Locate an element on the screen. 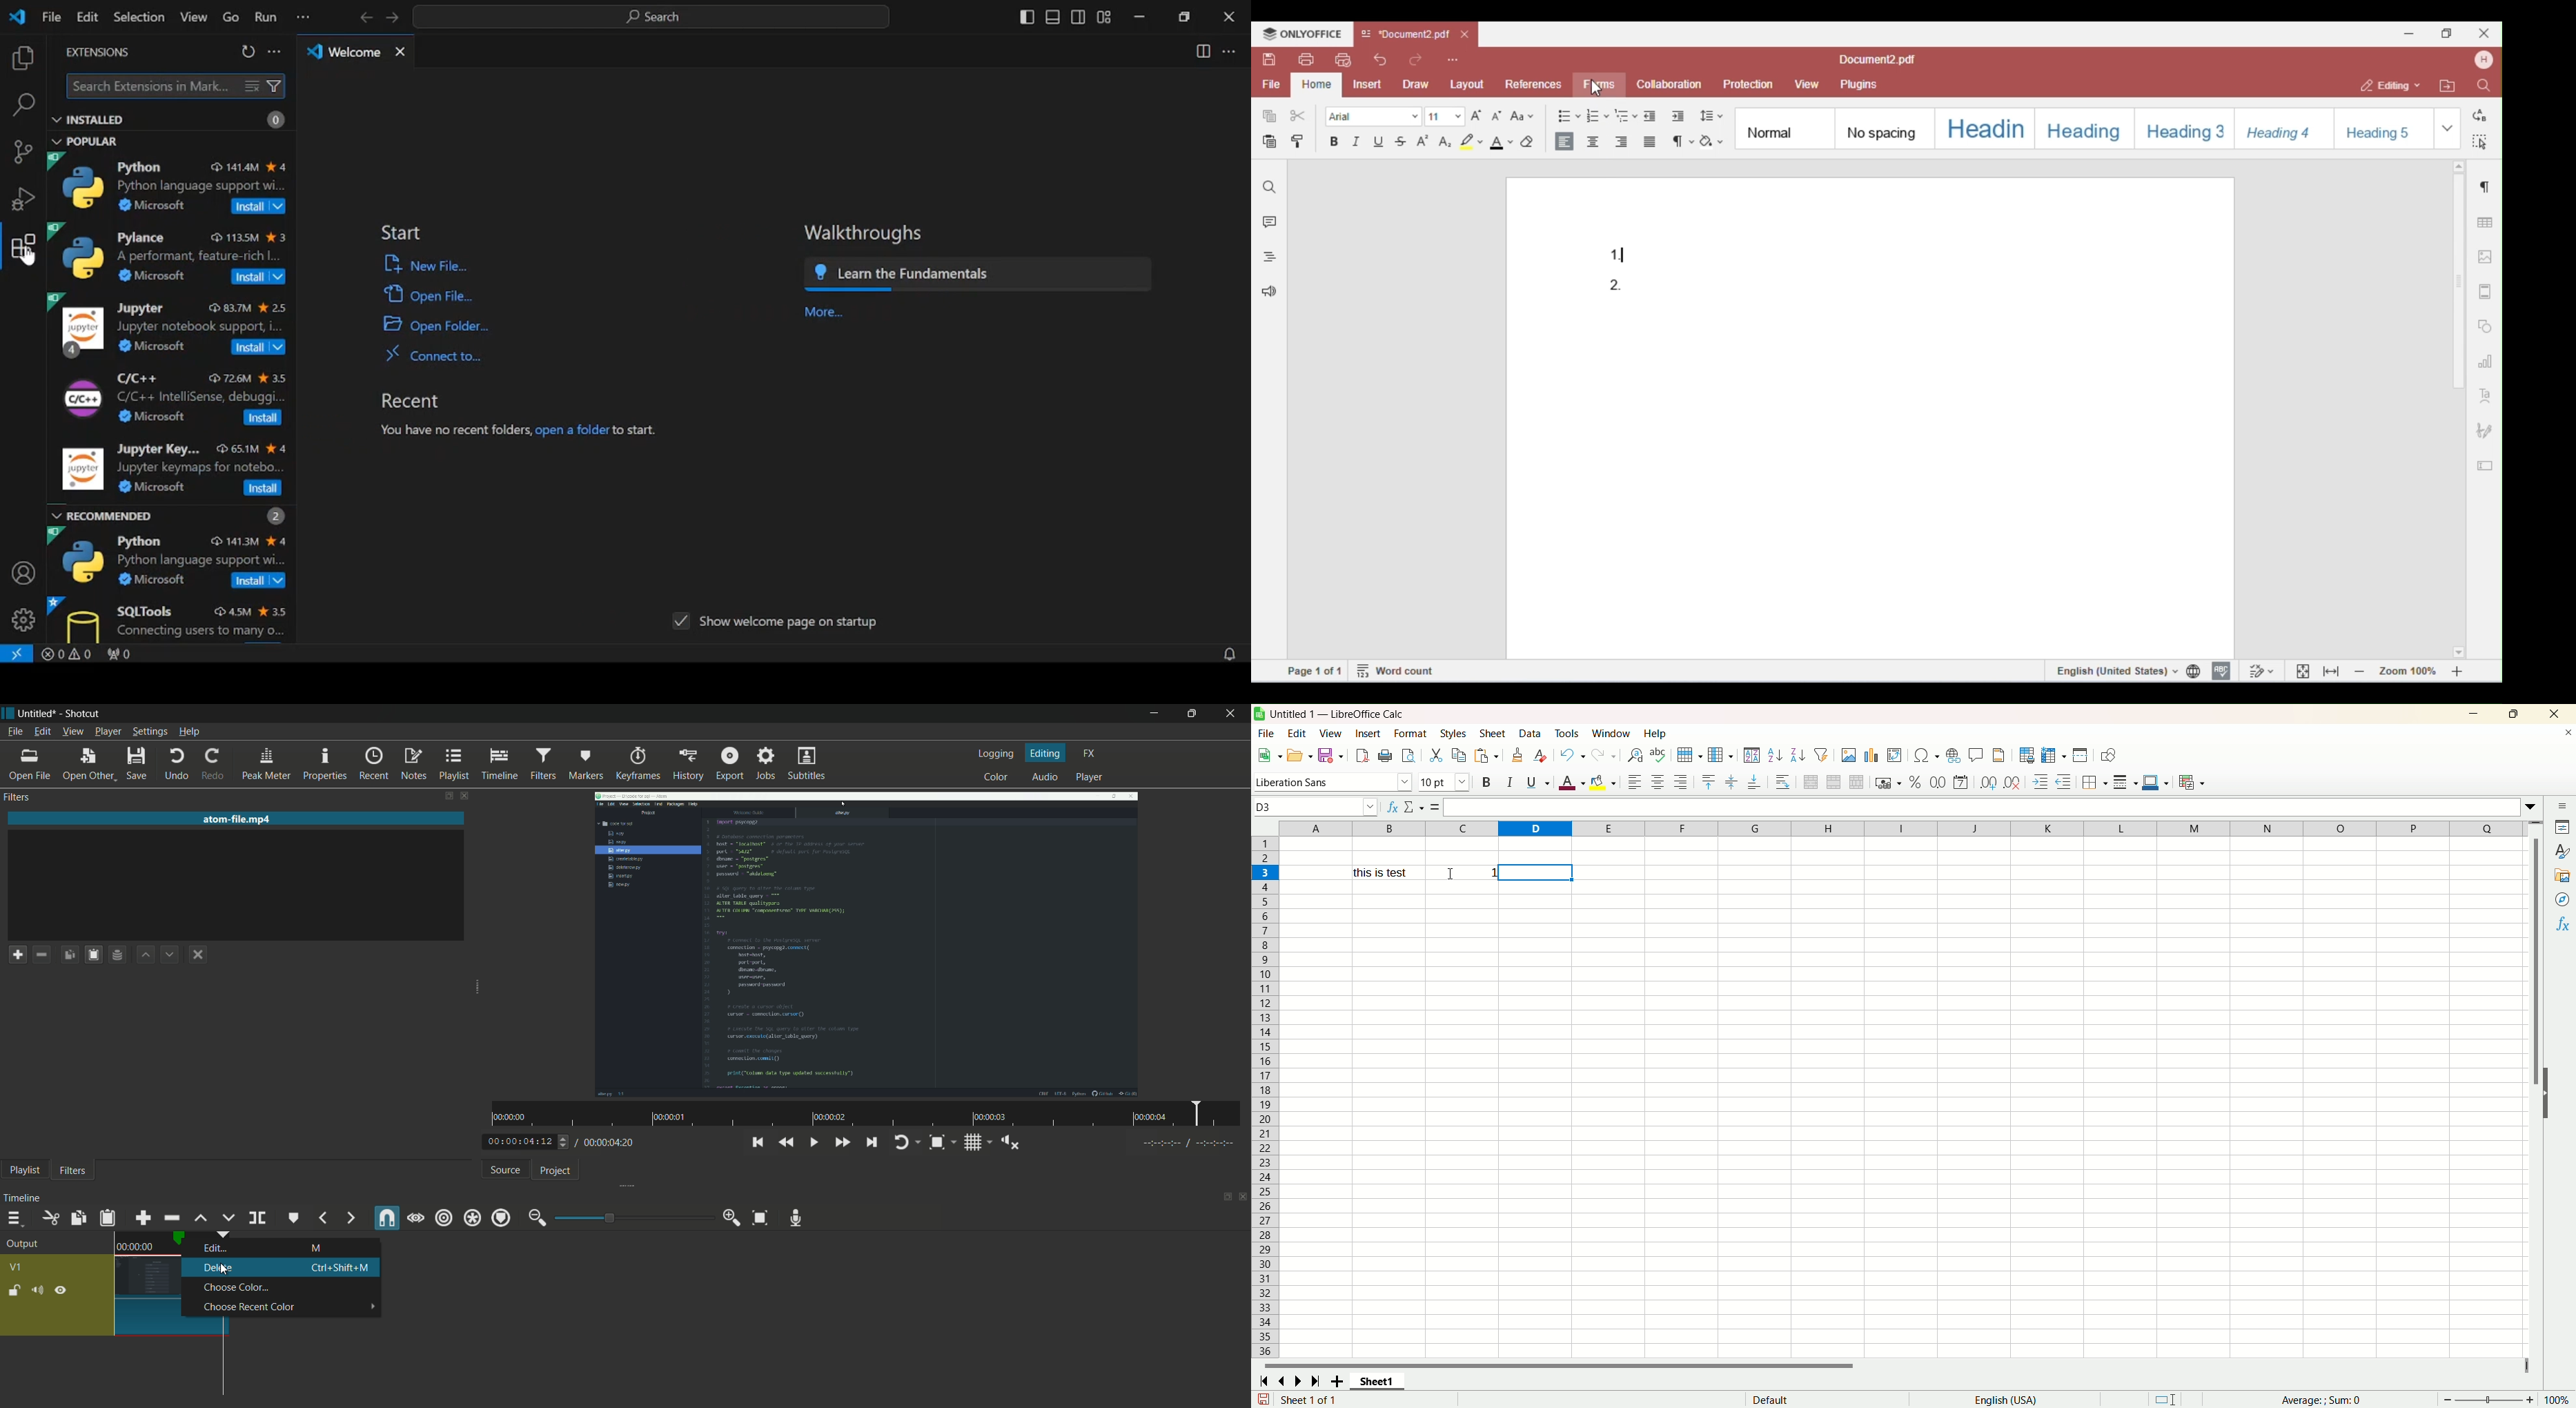  accounts is located at coordinates (21, 572).